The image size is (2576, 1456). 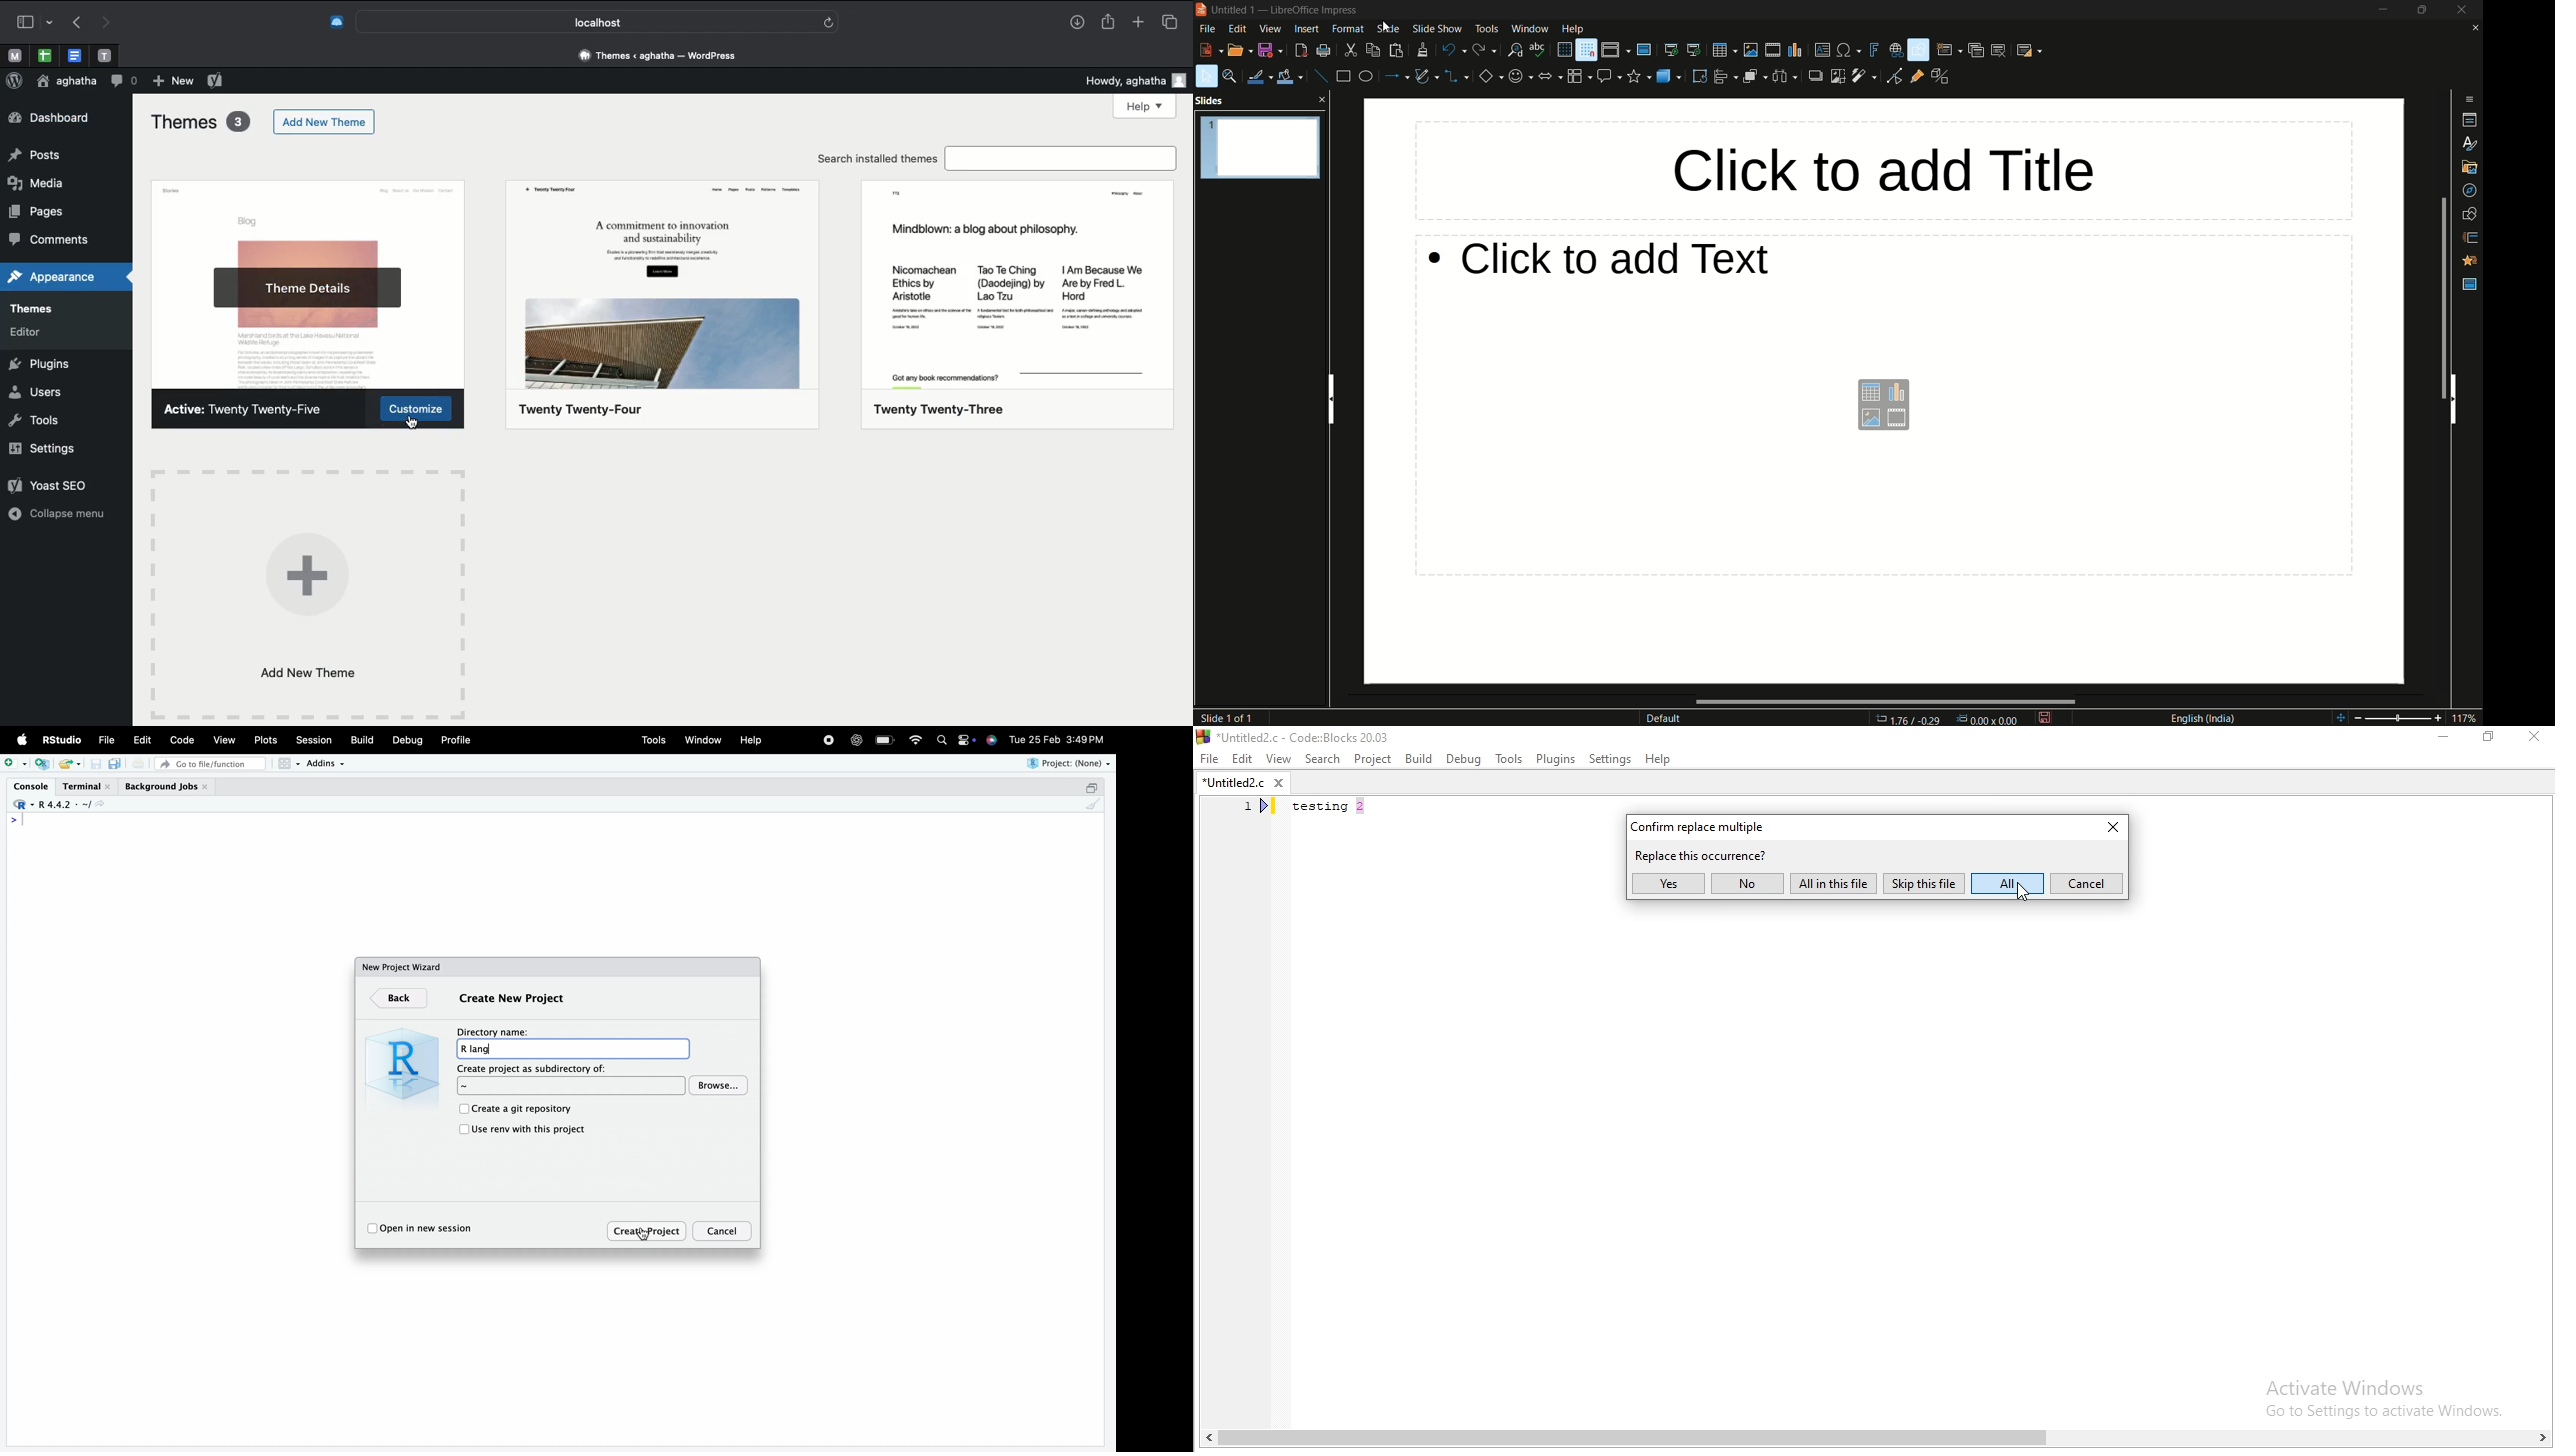 What do you see at coordinates (1573, 29) in the screenshot?
I see `help menu` at bounding box center [1573, 29].